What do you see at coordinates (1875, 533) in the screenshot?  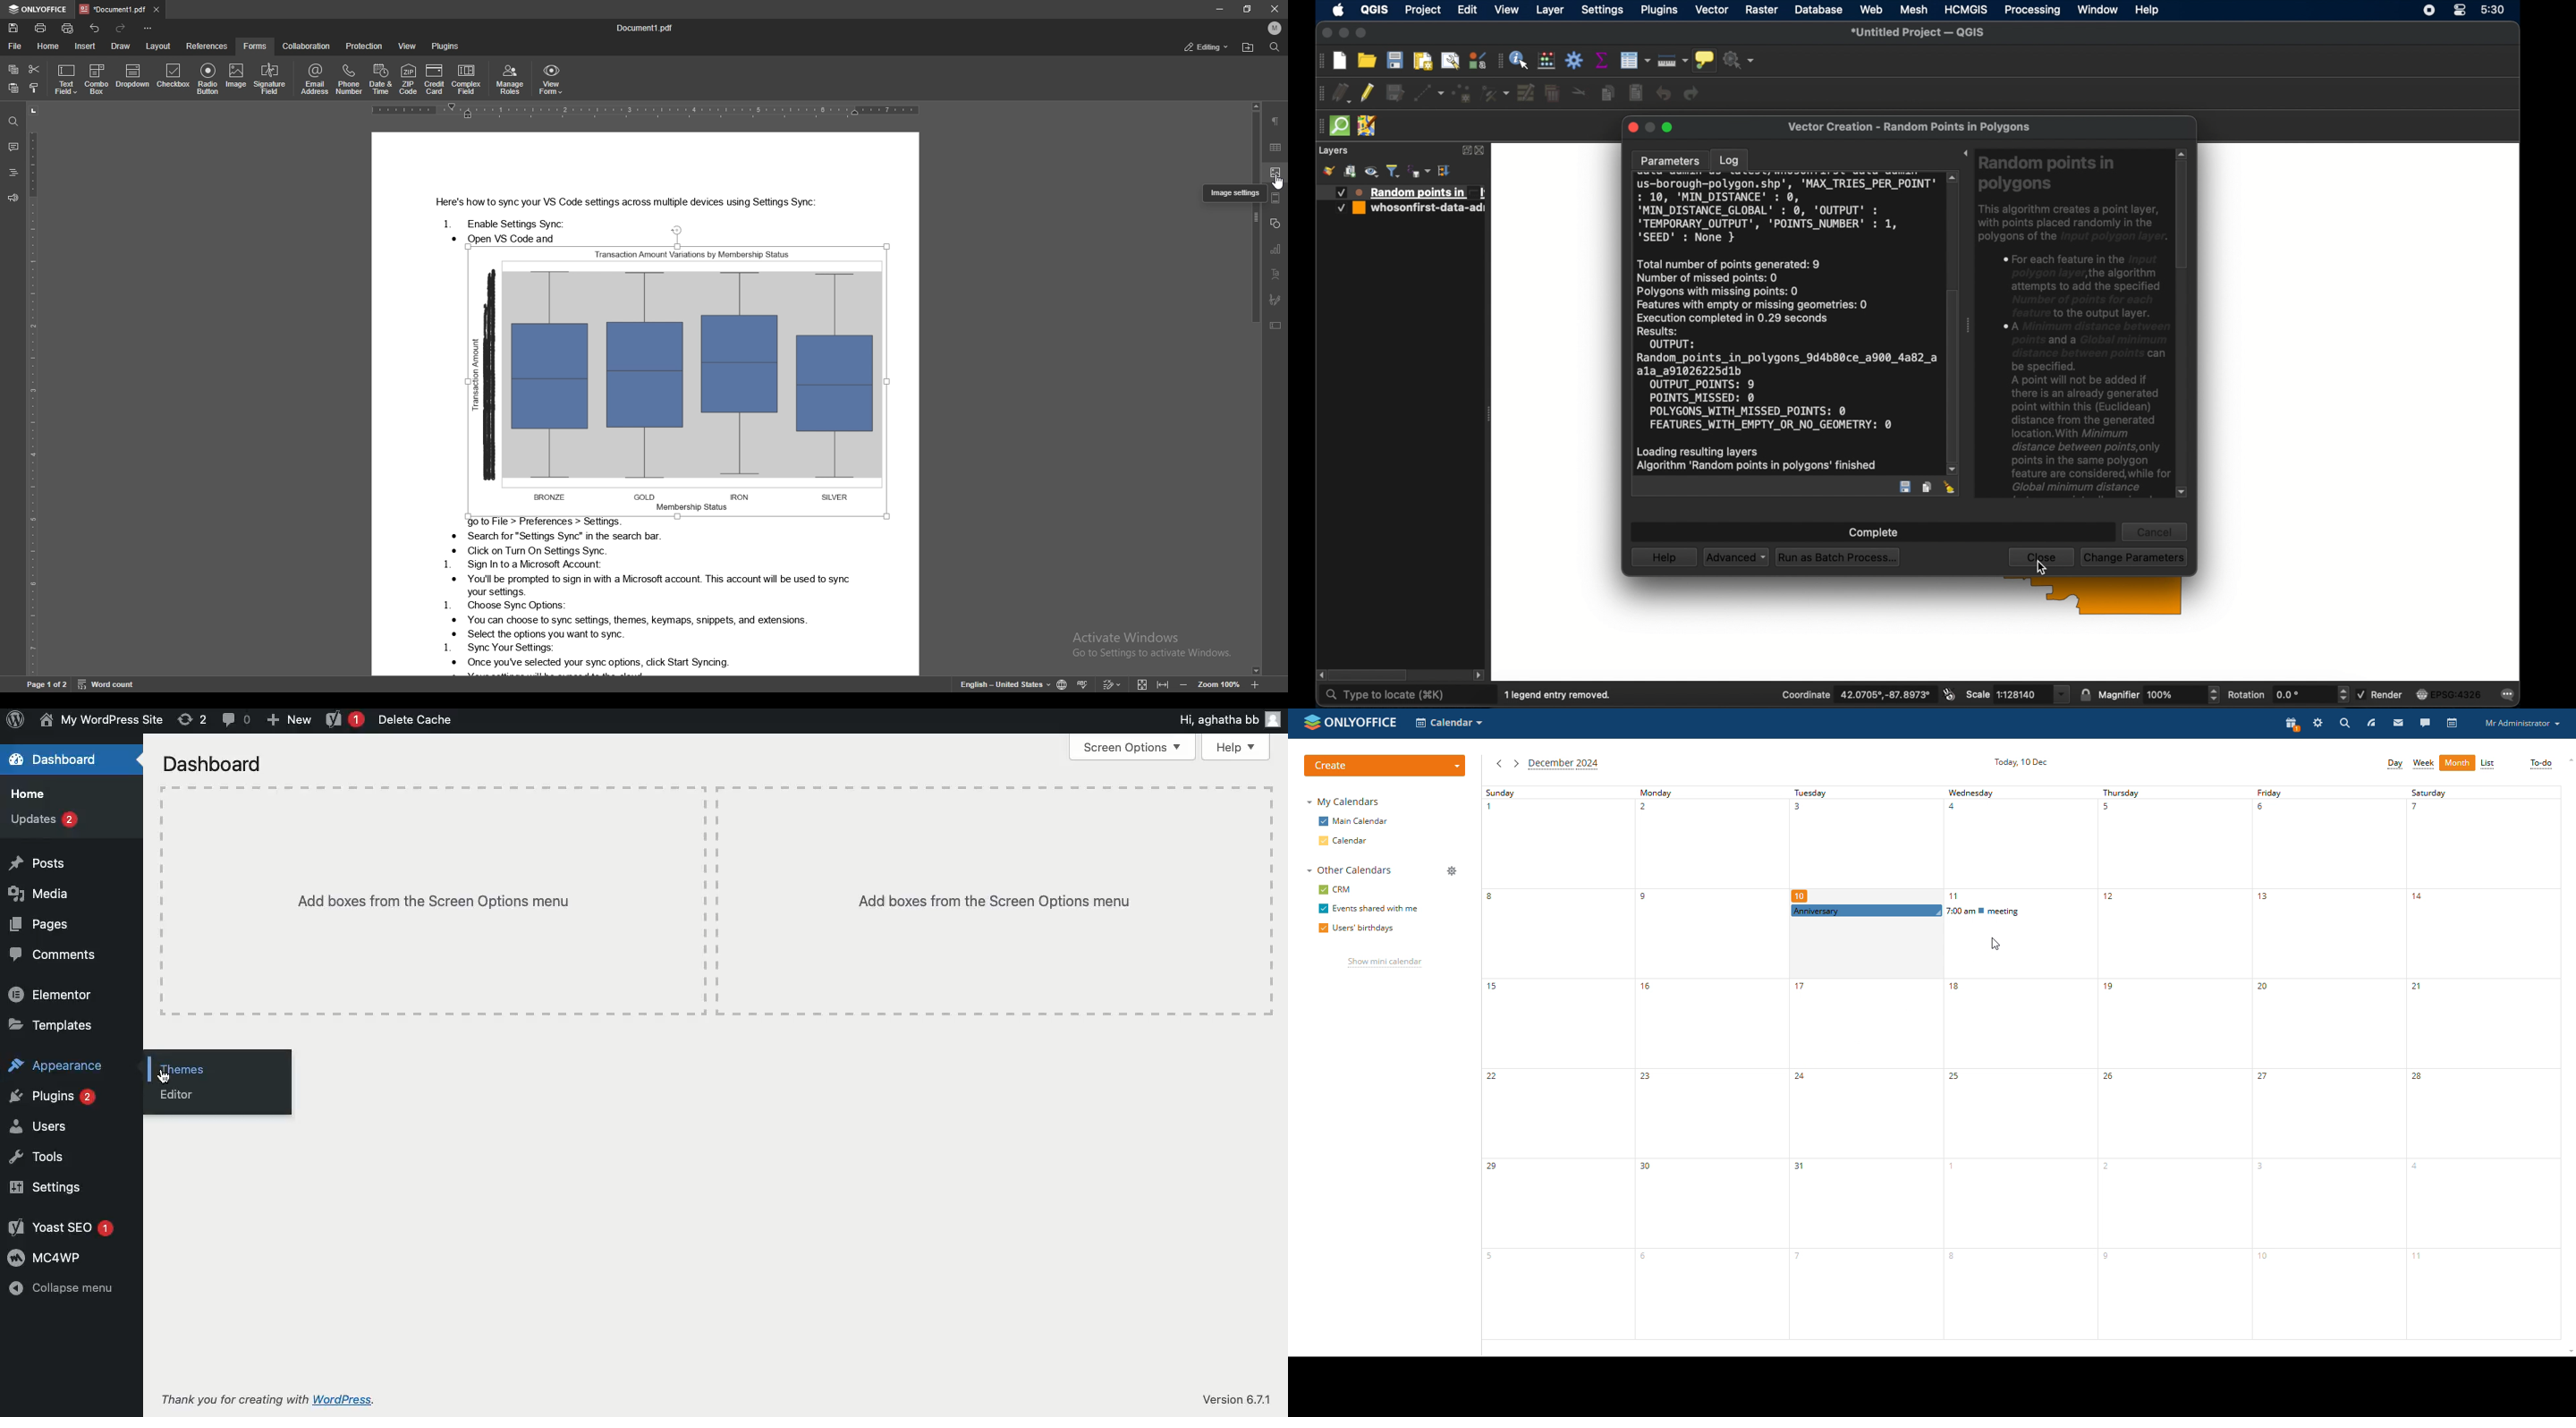 I see `complete` at bounding box center [1875, 533].